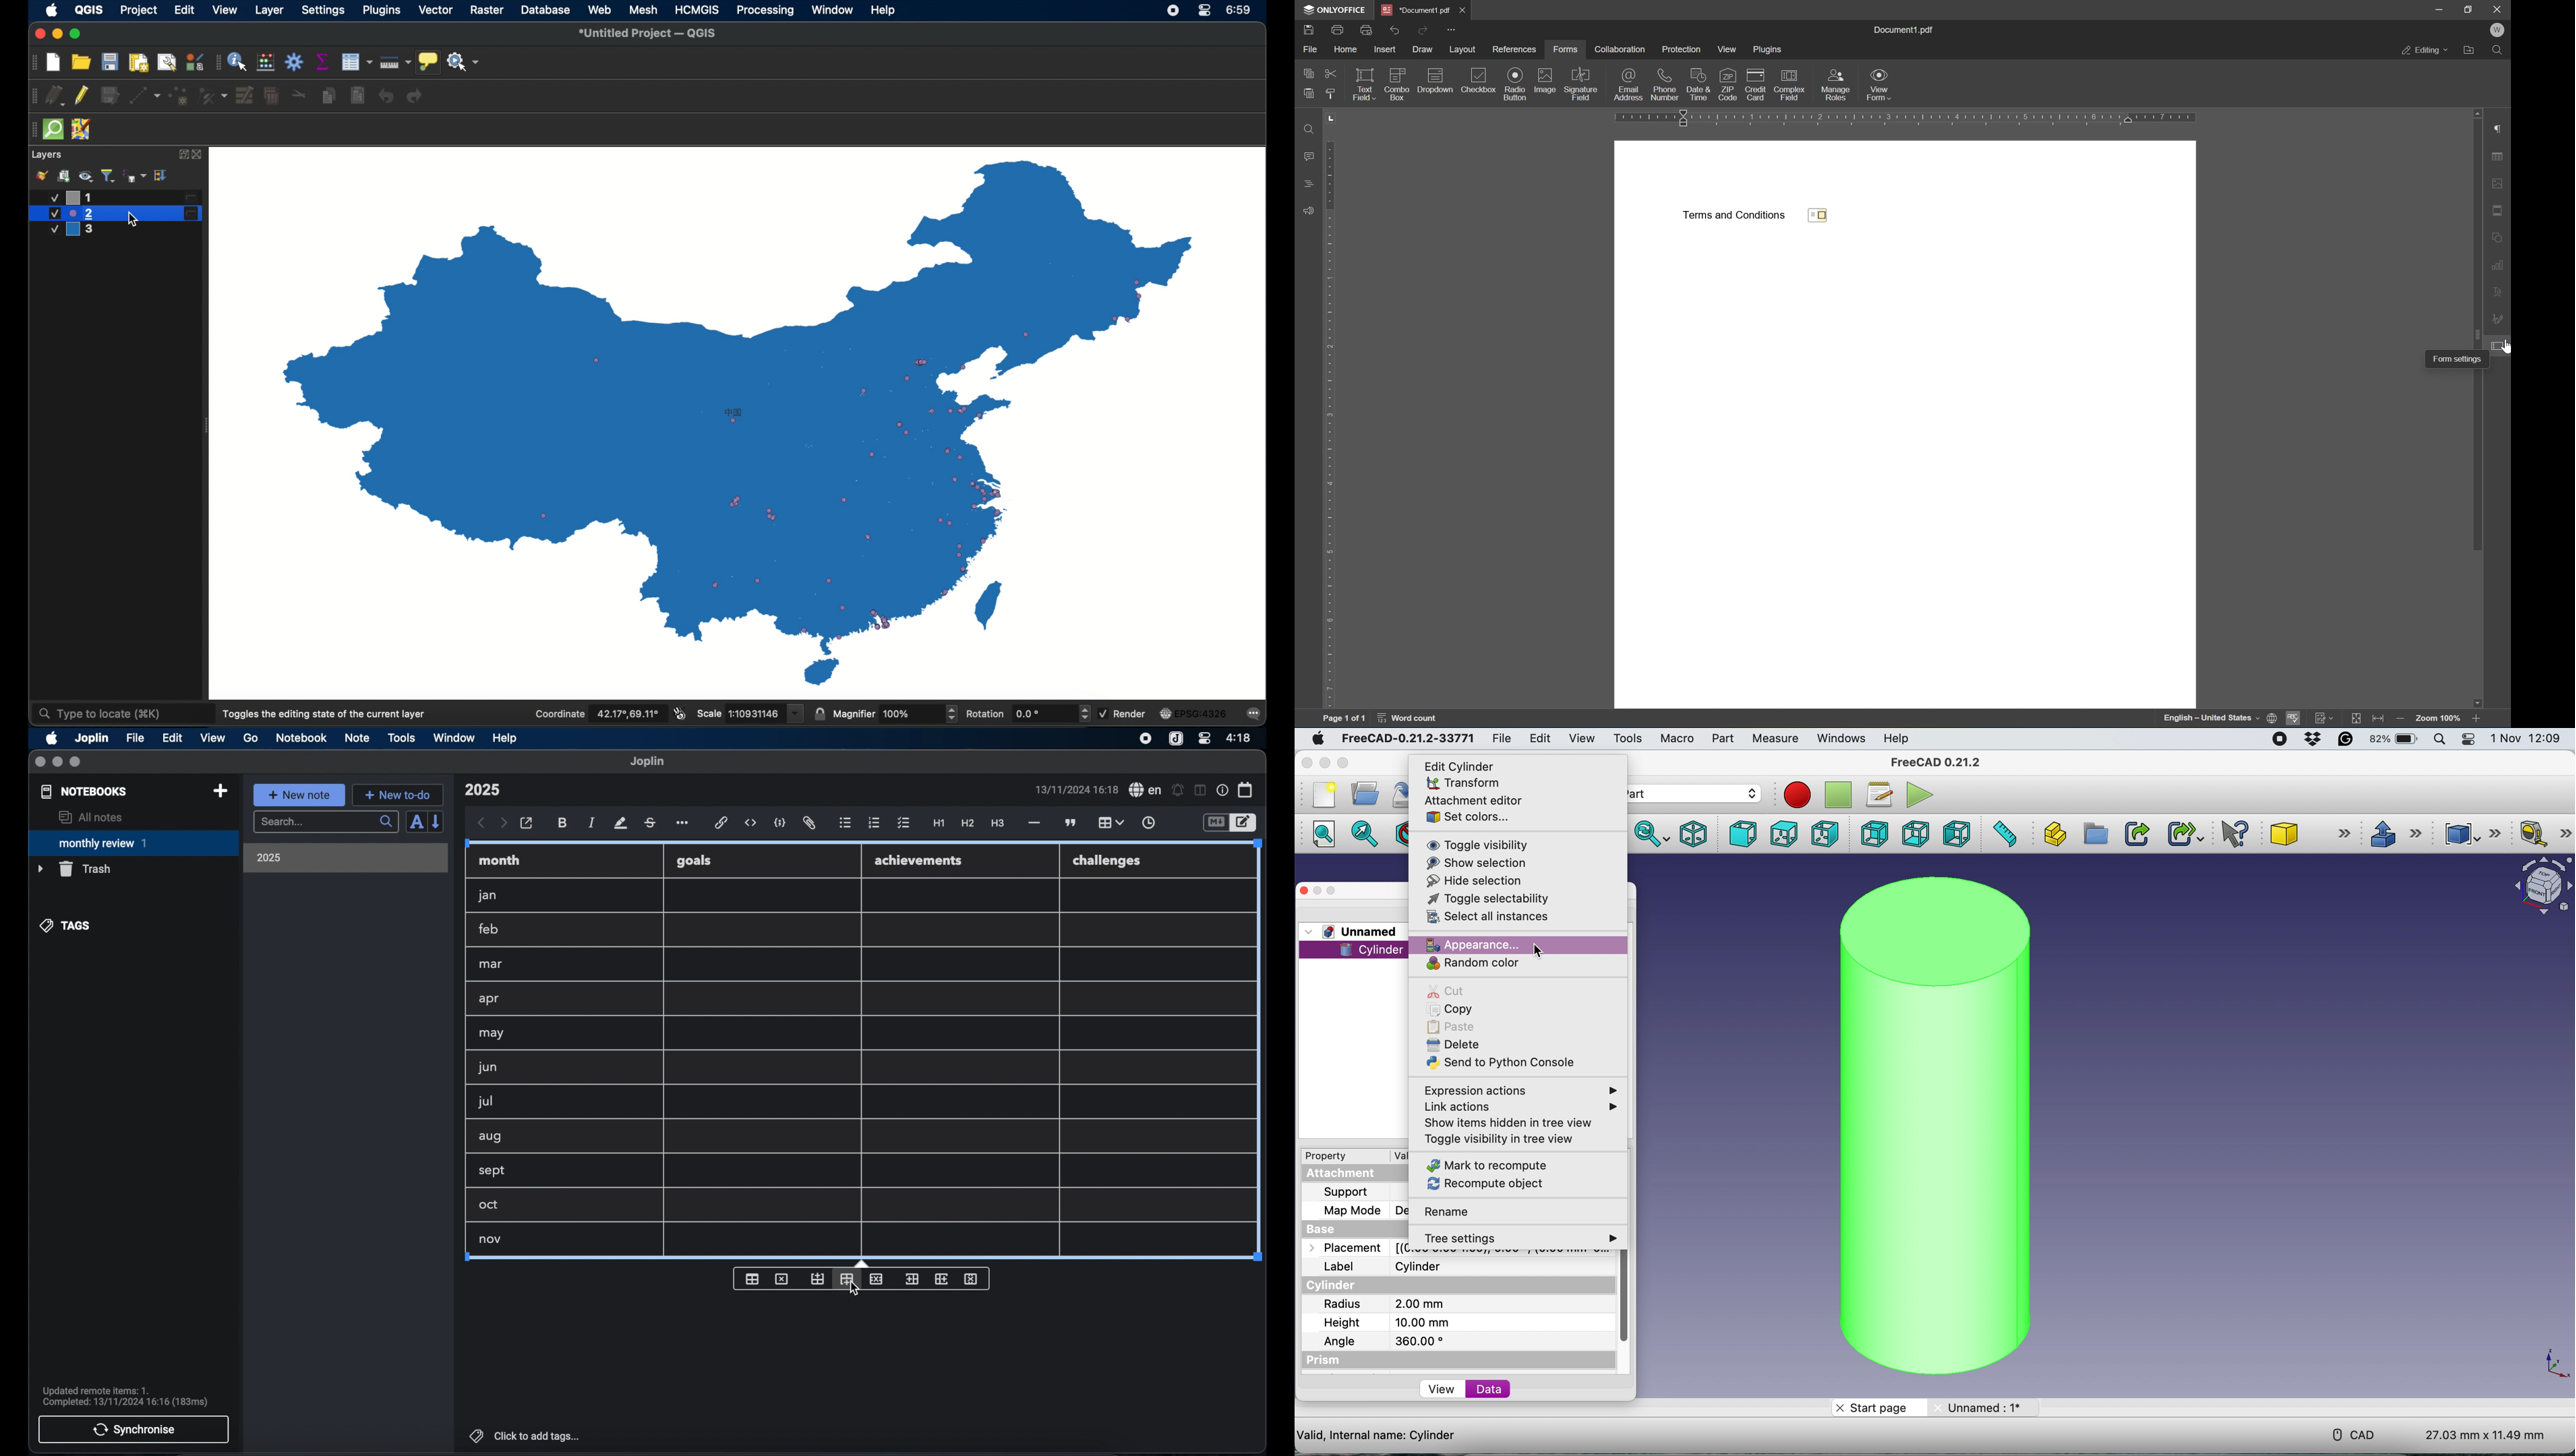  Describe the element at coordinates (57, 762) in the screenshot. I see `minimize` at that location.